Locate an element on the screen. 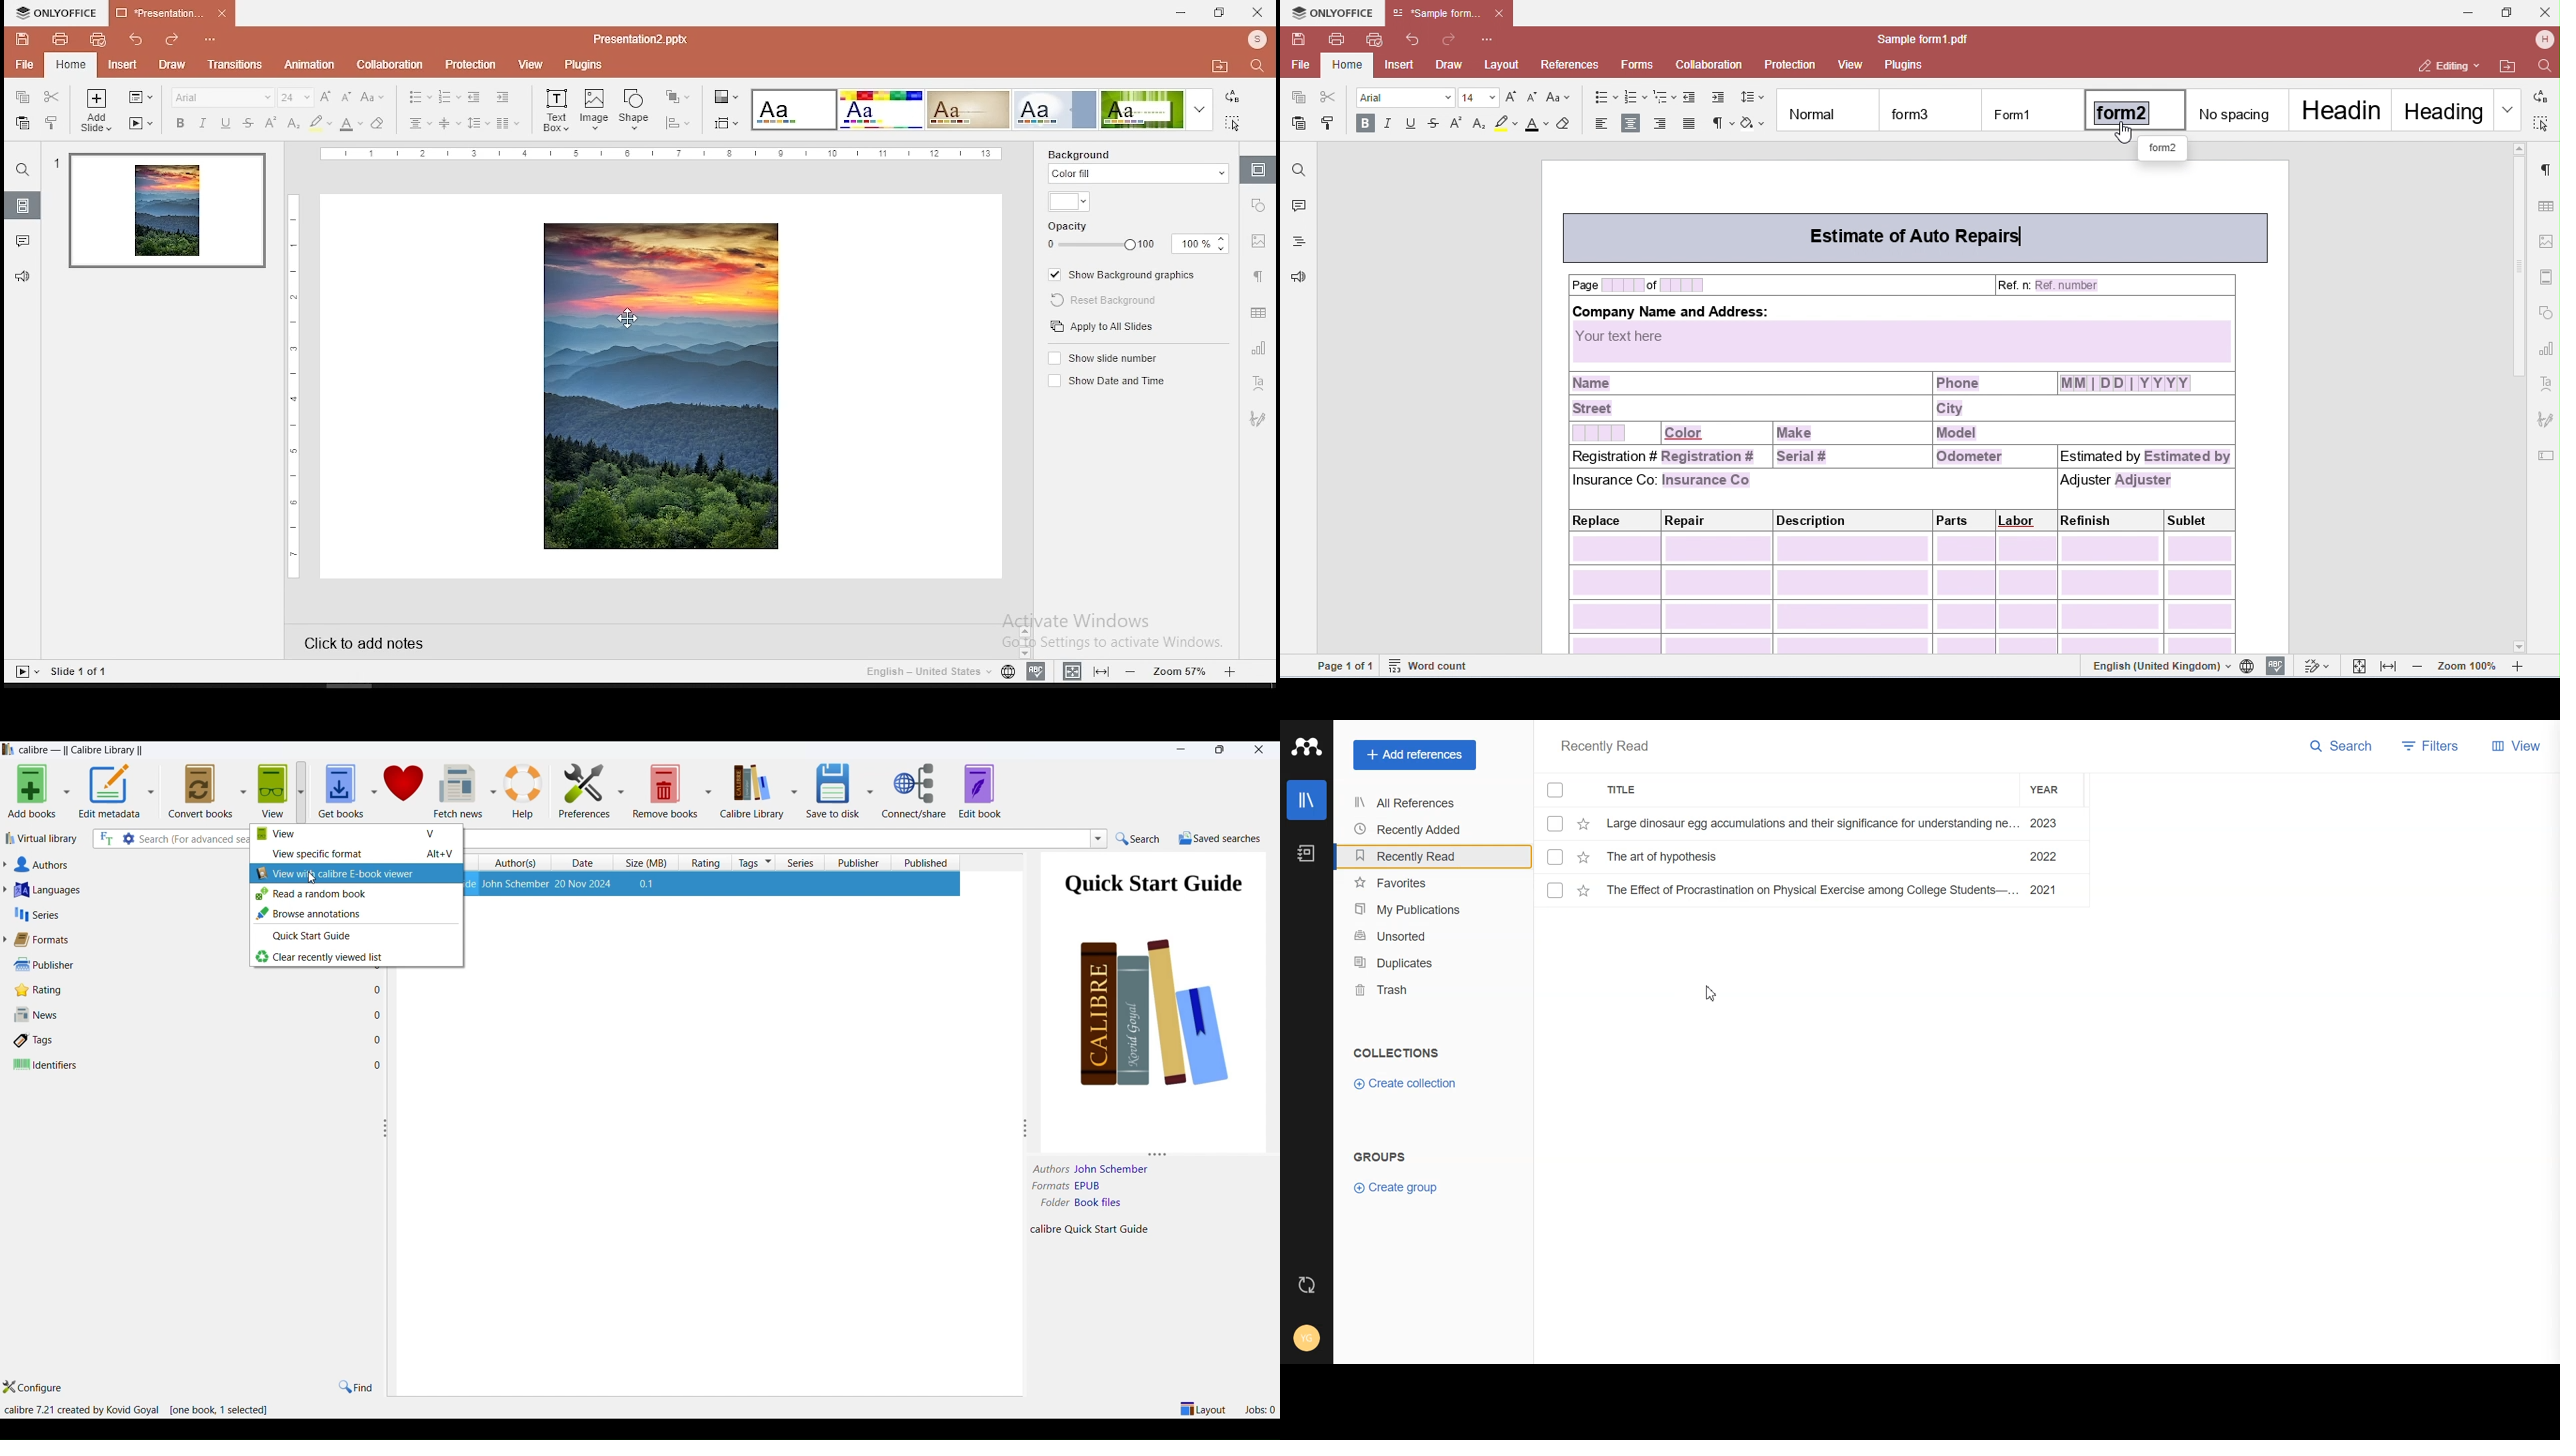  font color is located at coordinates (351, 124).